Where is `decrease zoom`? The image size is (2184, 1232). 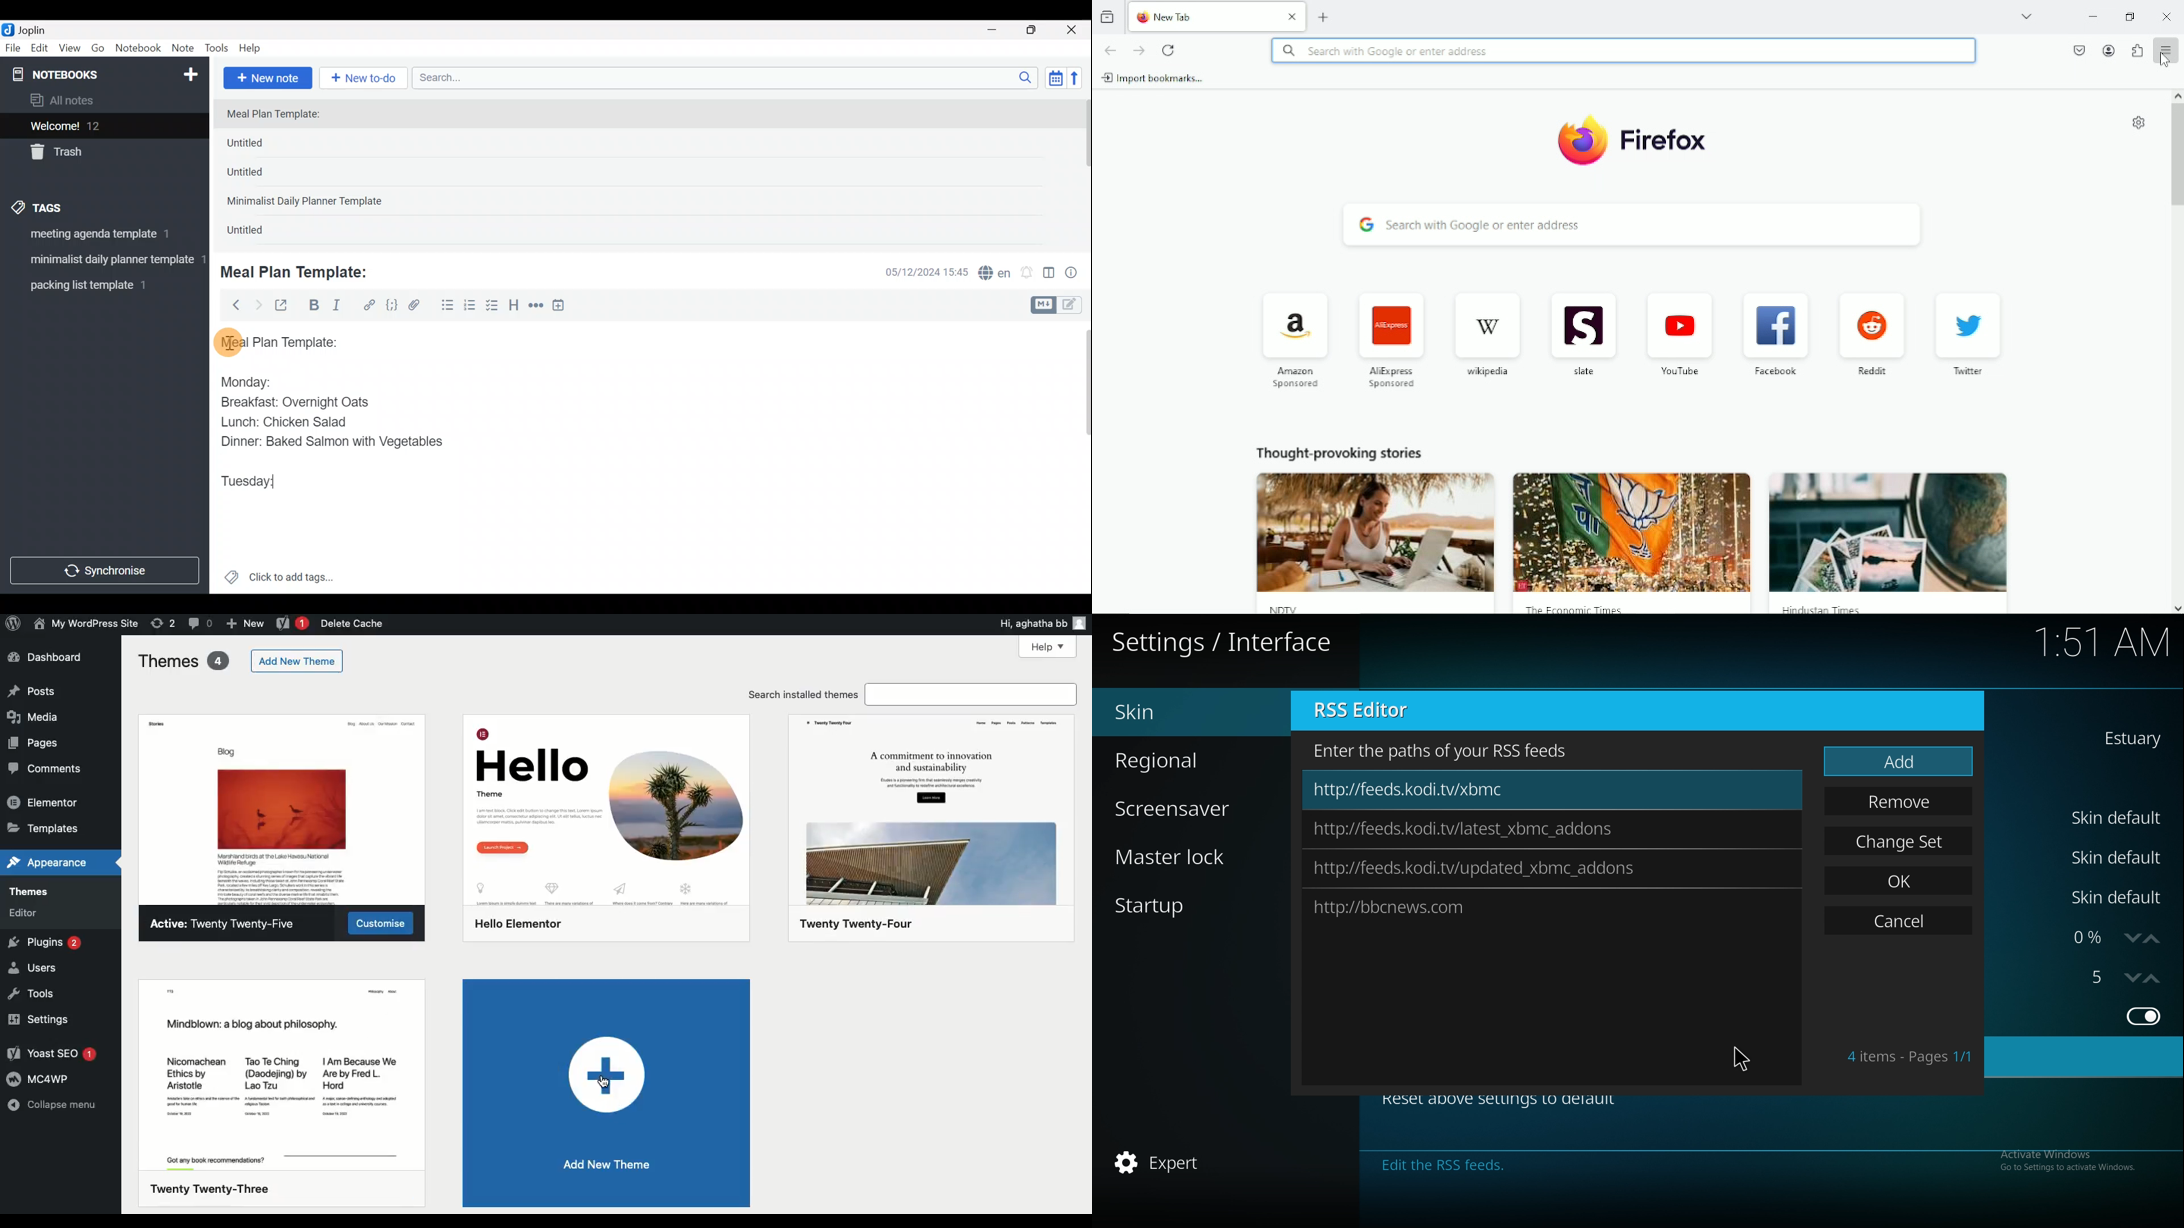
decrease zoom is located at coordinates (2130, 939).